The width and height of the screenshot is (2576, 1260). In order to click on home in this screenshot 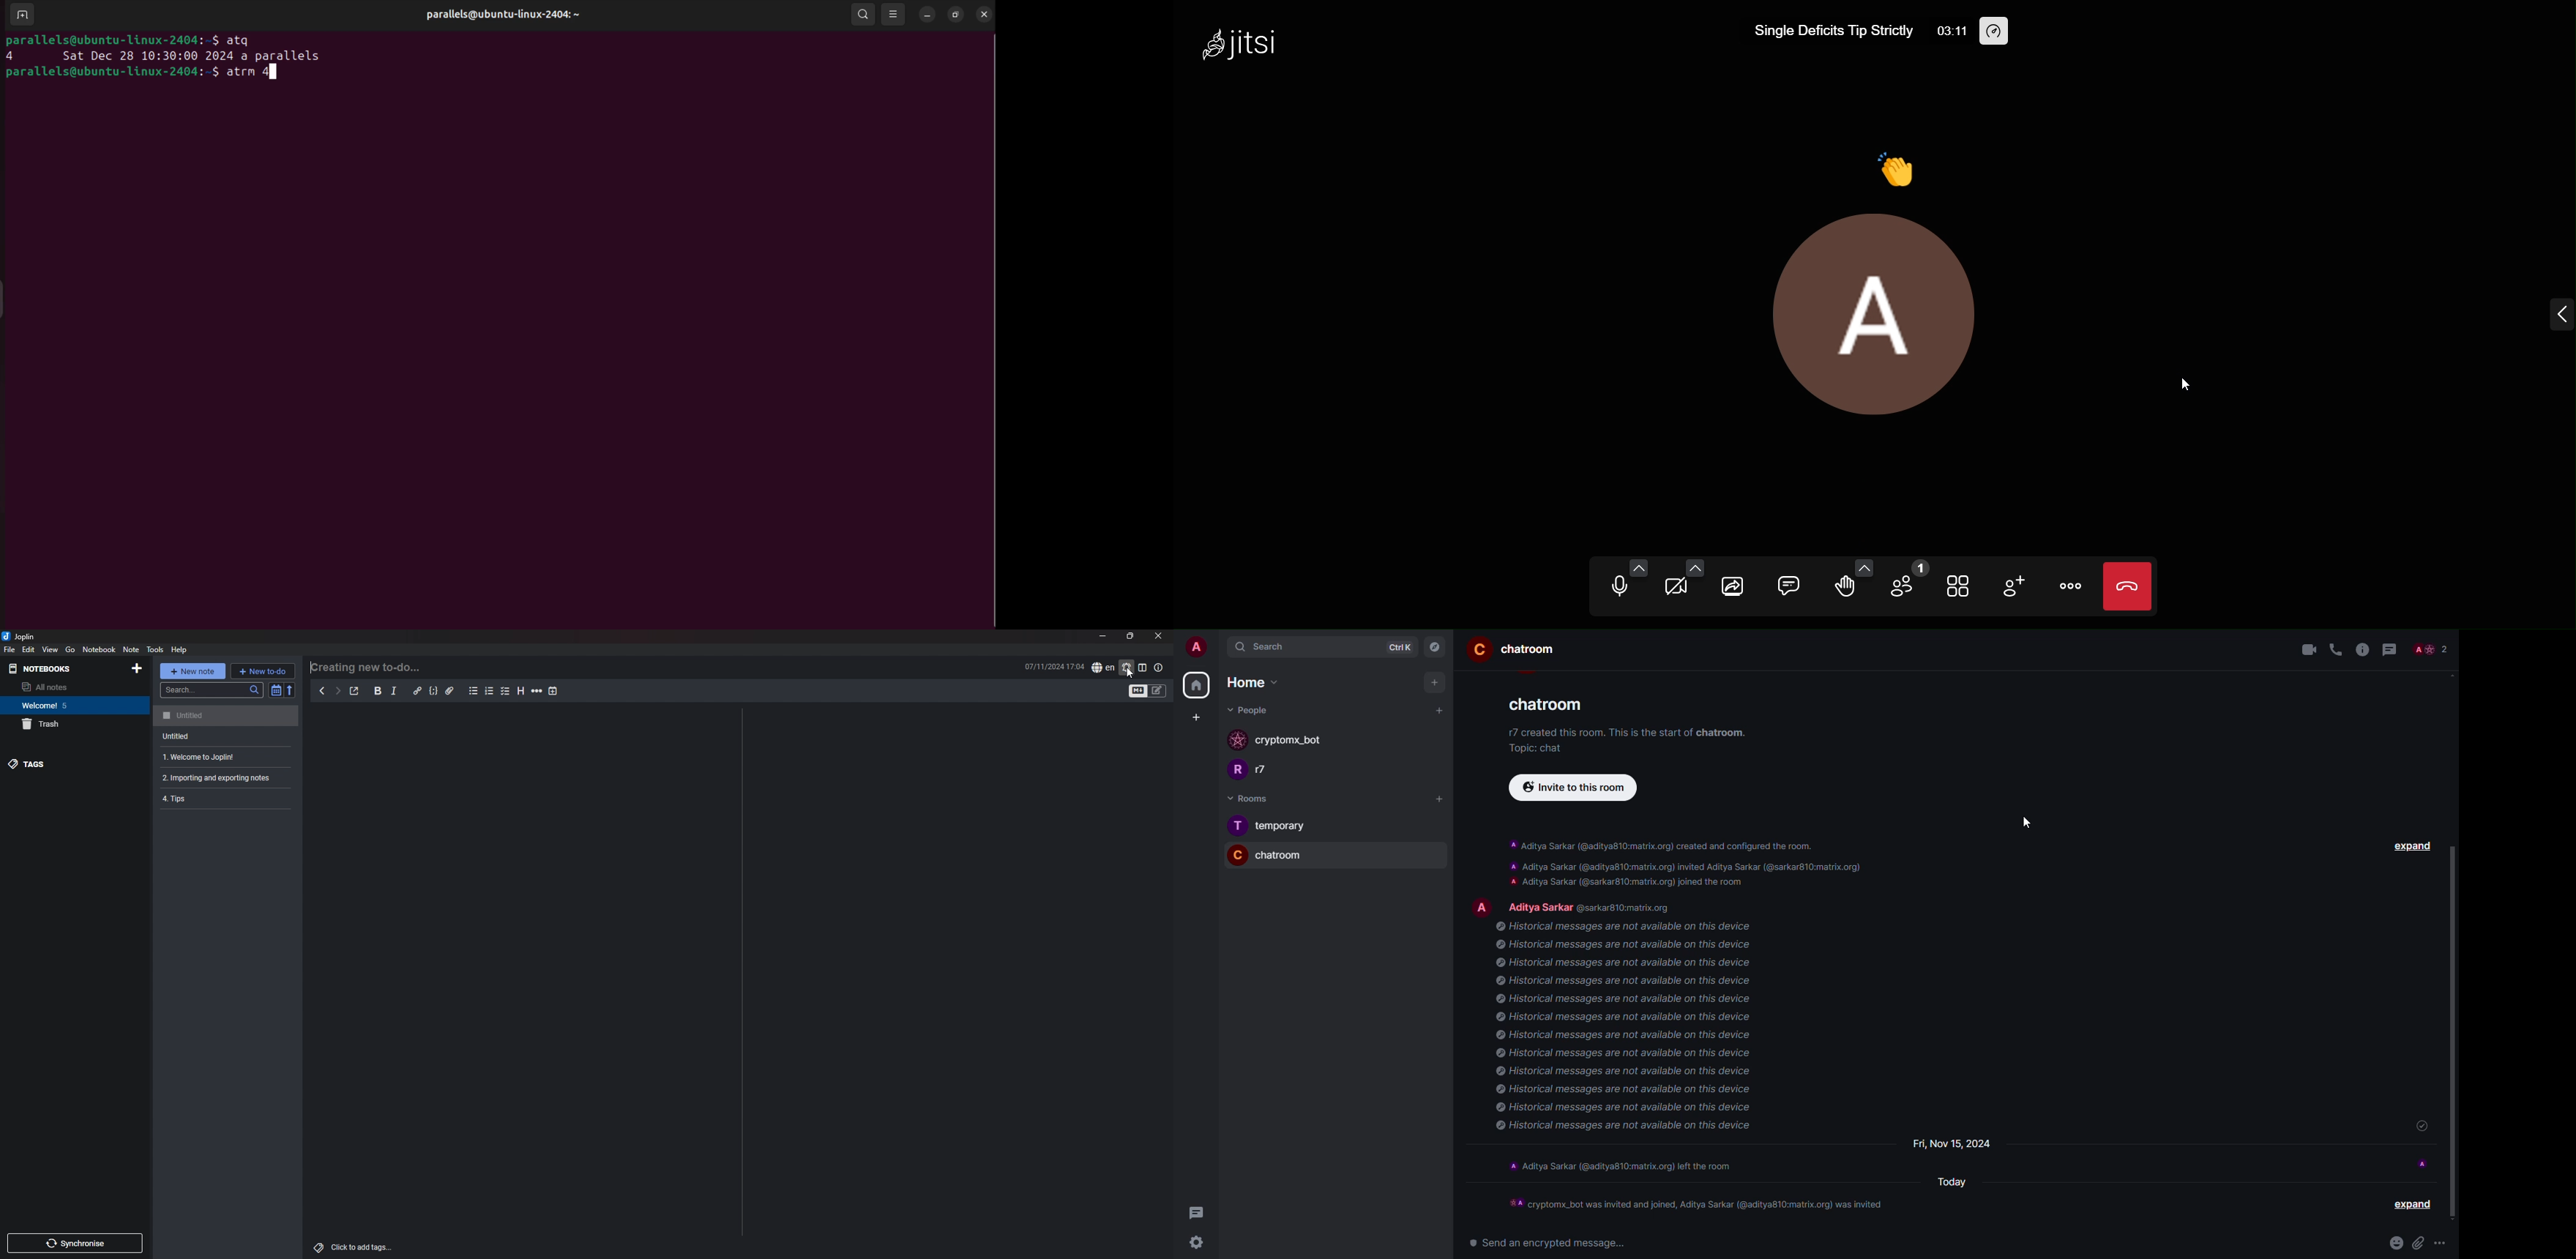, I will do `click(1246, 682)`.